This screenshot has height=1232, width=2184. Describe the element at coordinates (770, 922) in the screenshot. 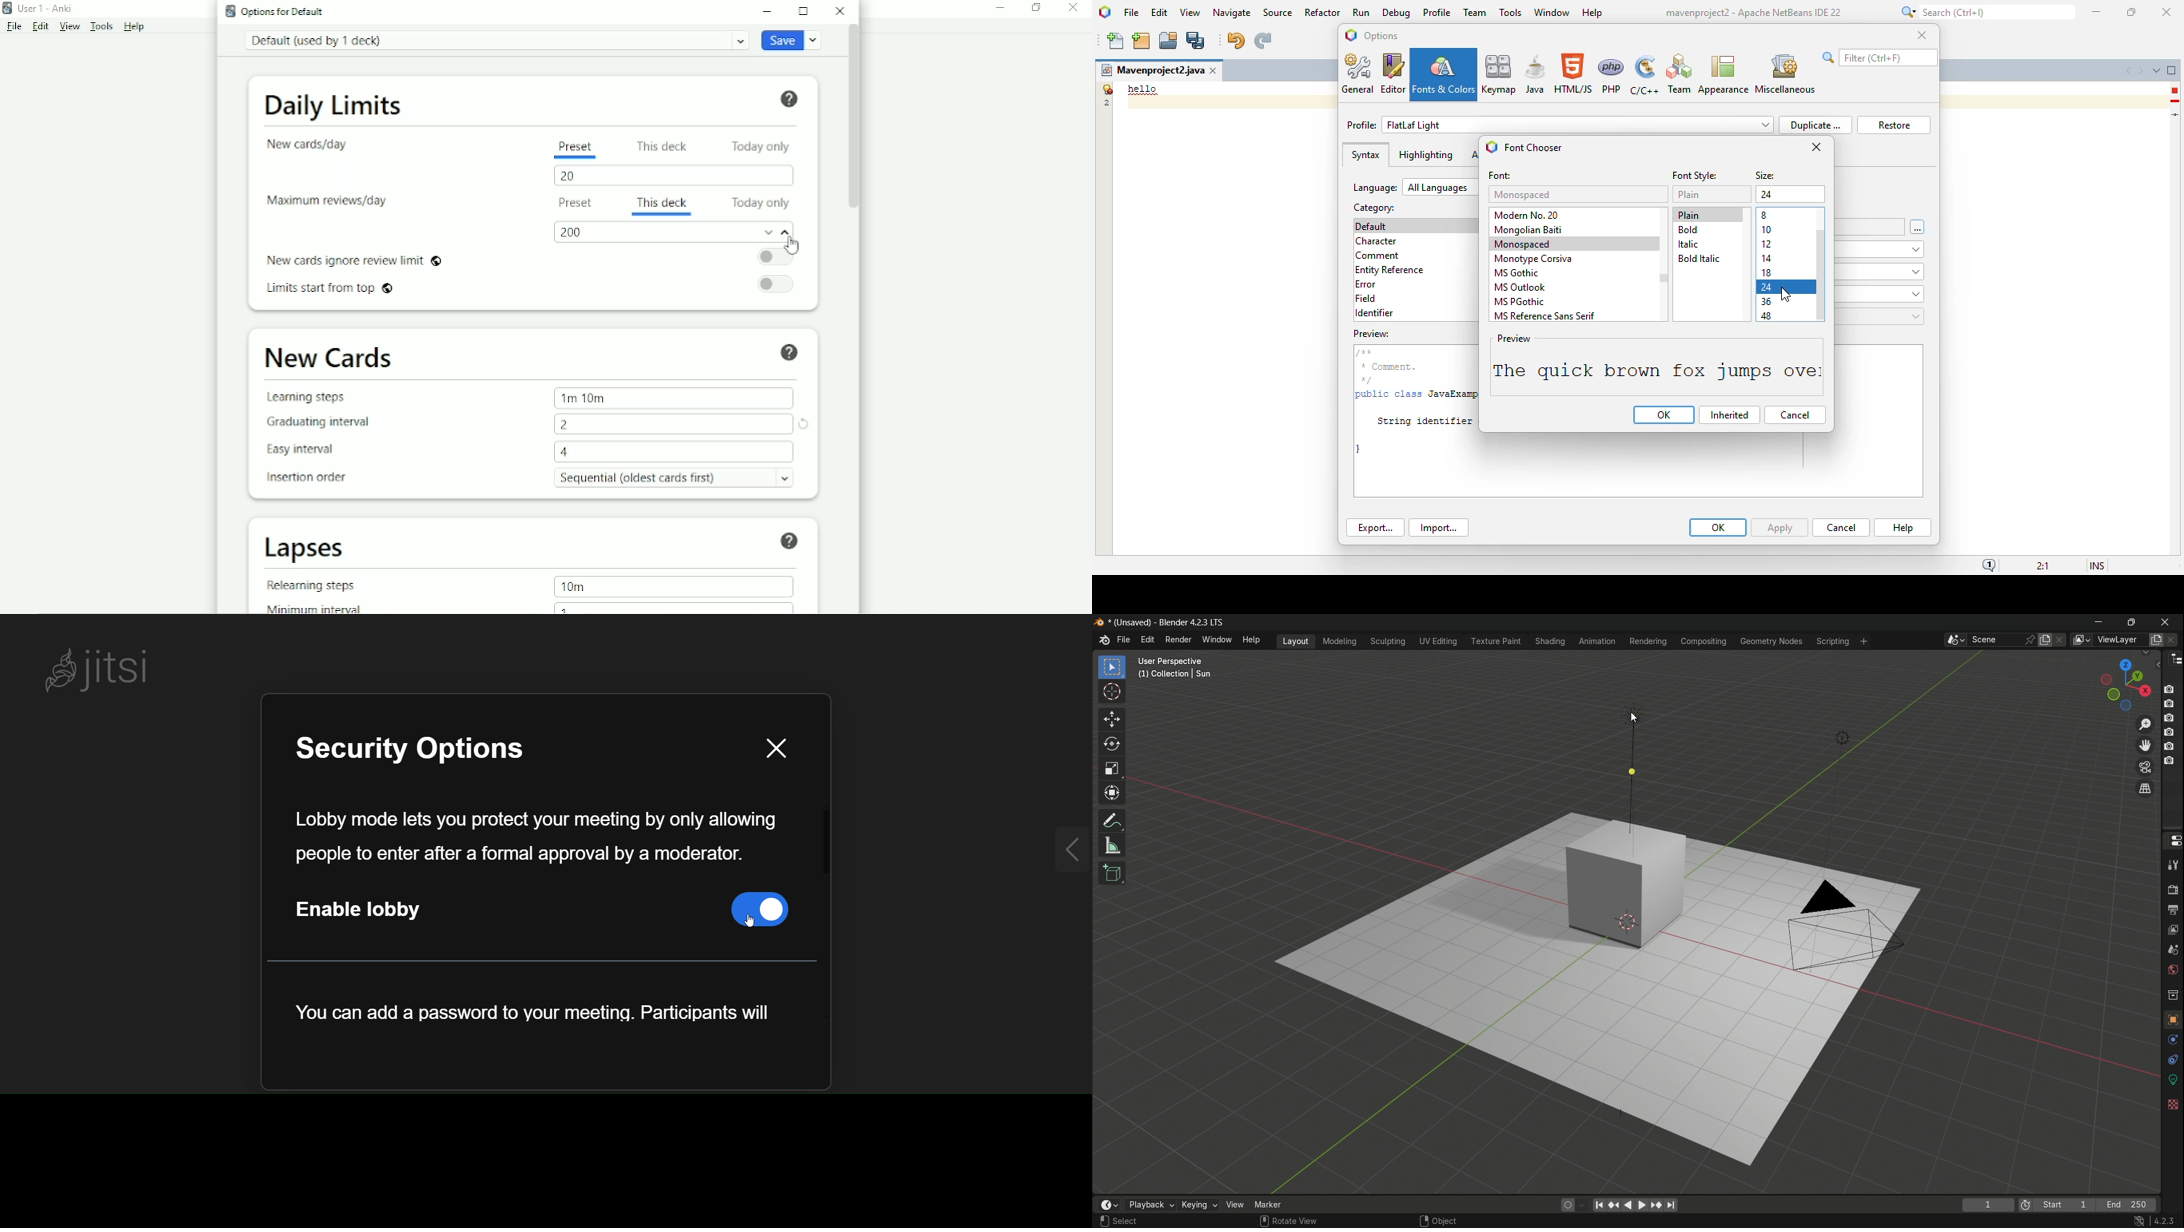

I see `cursor` at that location.